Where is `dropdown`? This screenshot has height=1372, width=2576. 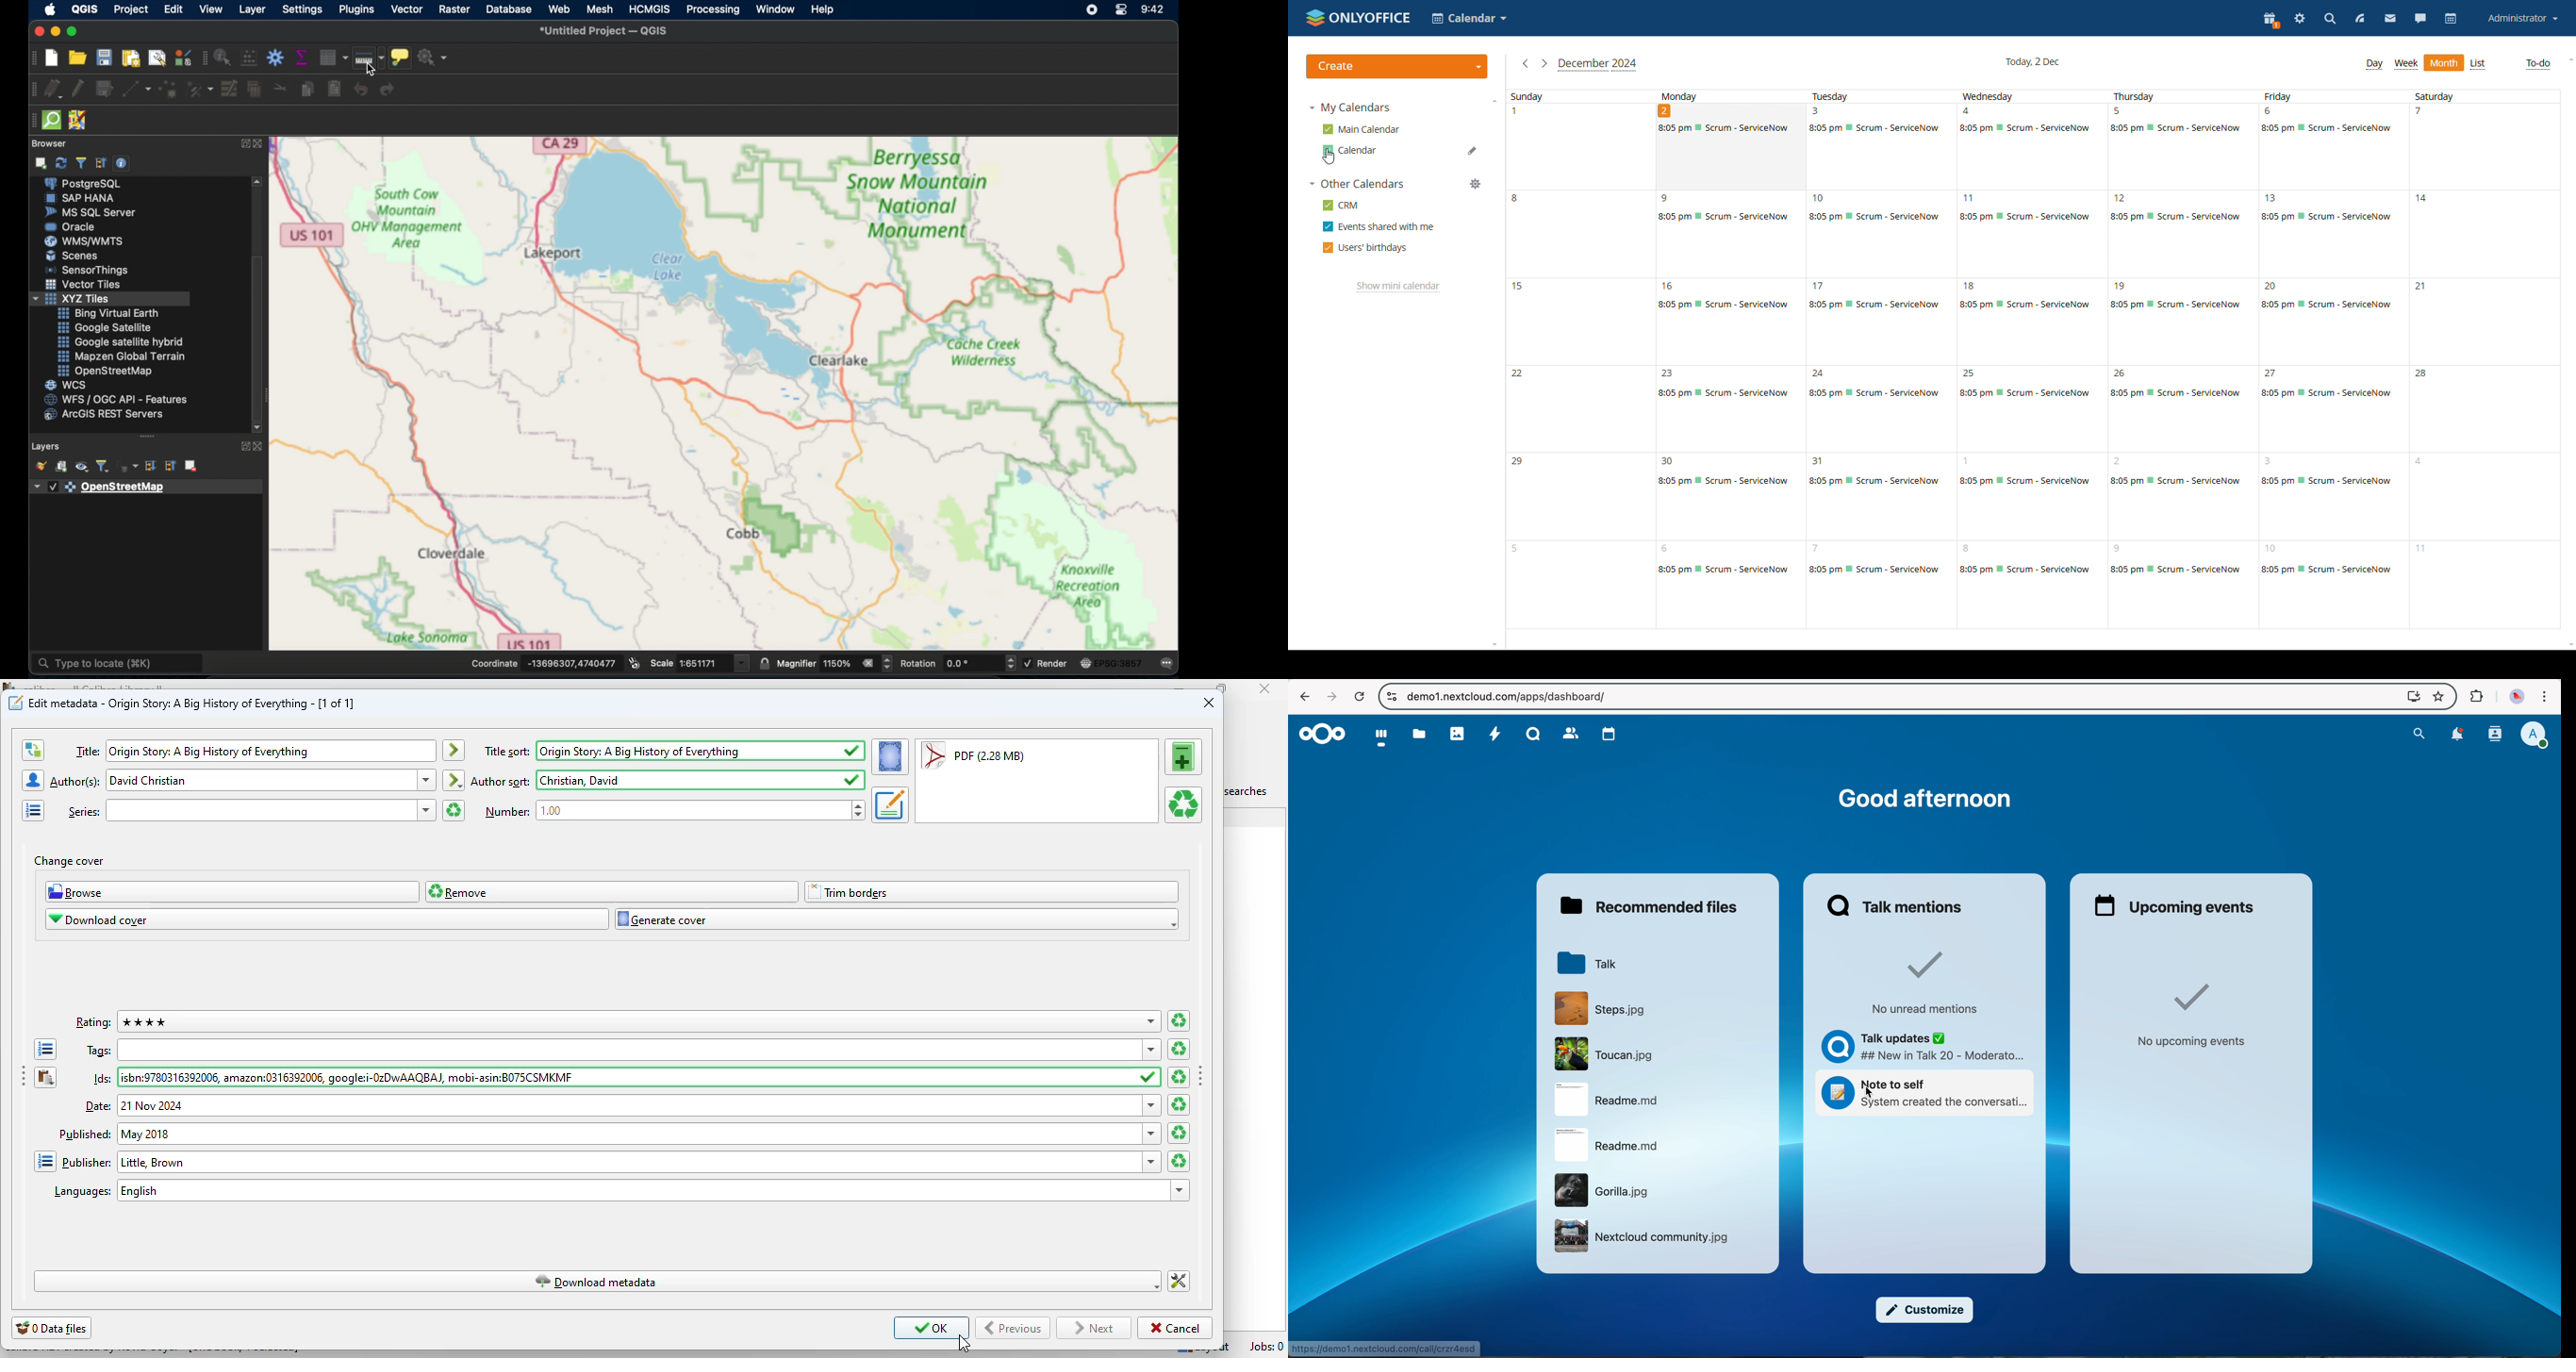 dropdown is located at coordinates (427, 780).